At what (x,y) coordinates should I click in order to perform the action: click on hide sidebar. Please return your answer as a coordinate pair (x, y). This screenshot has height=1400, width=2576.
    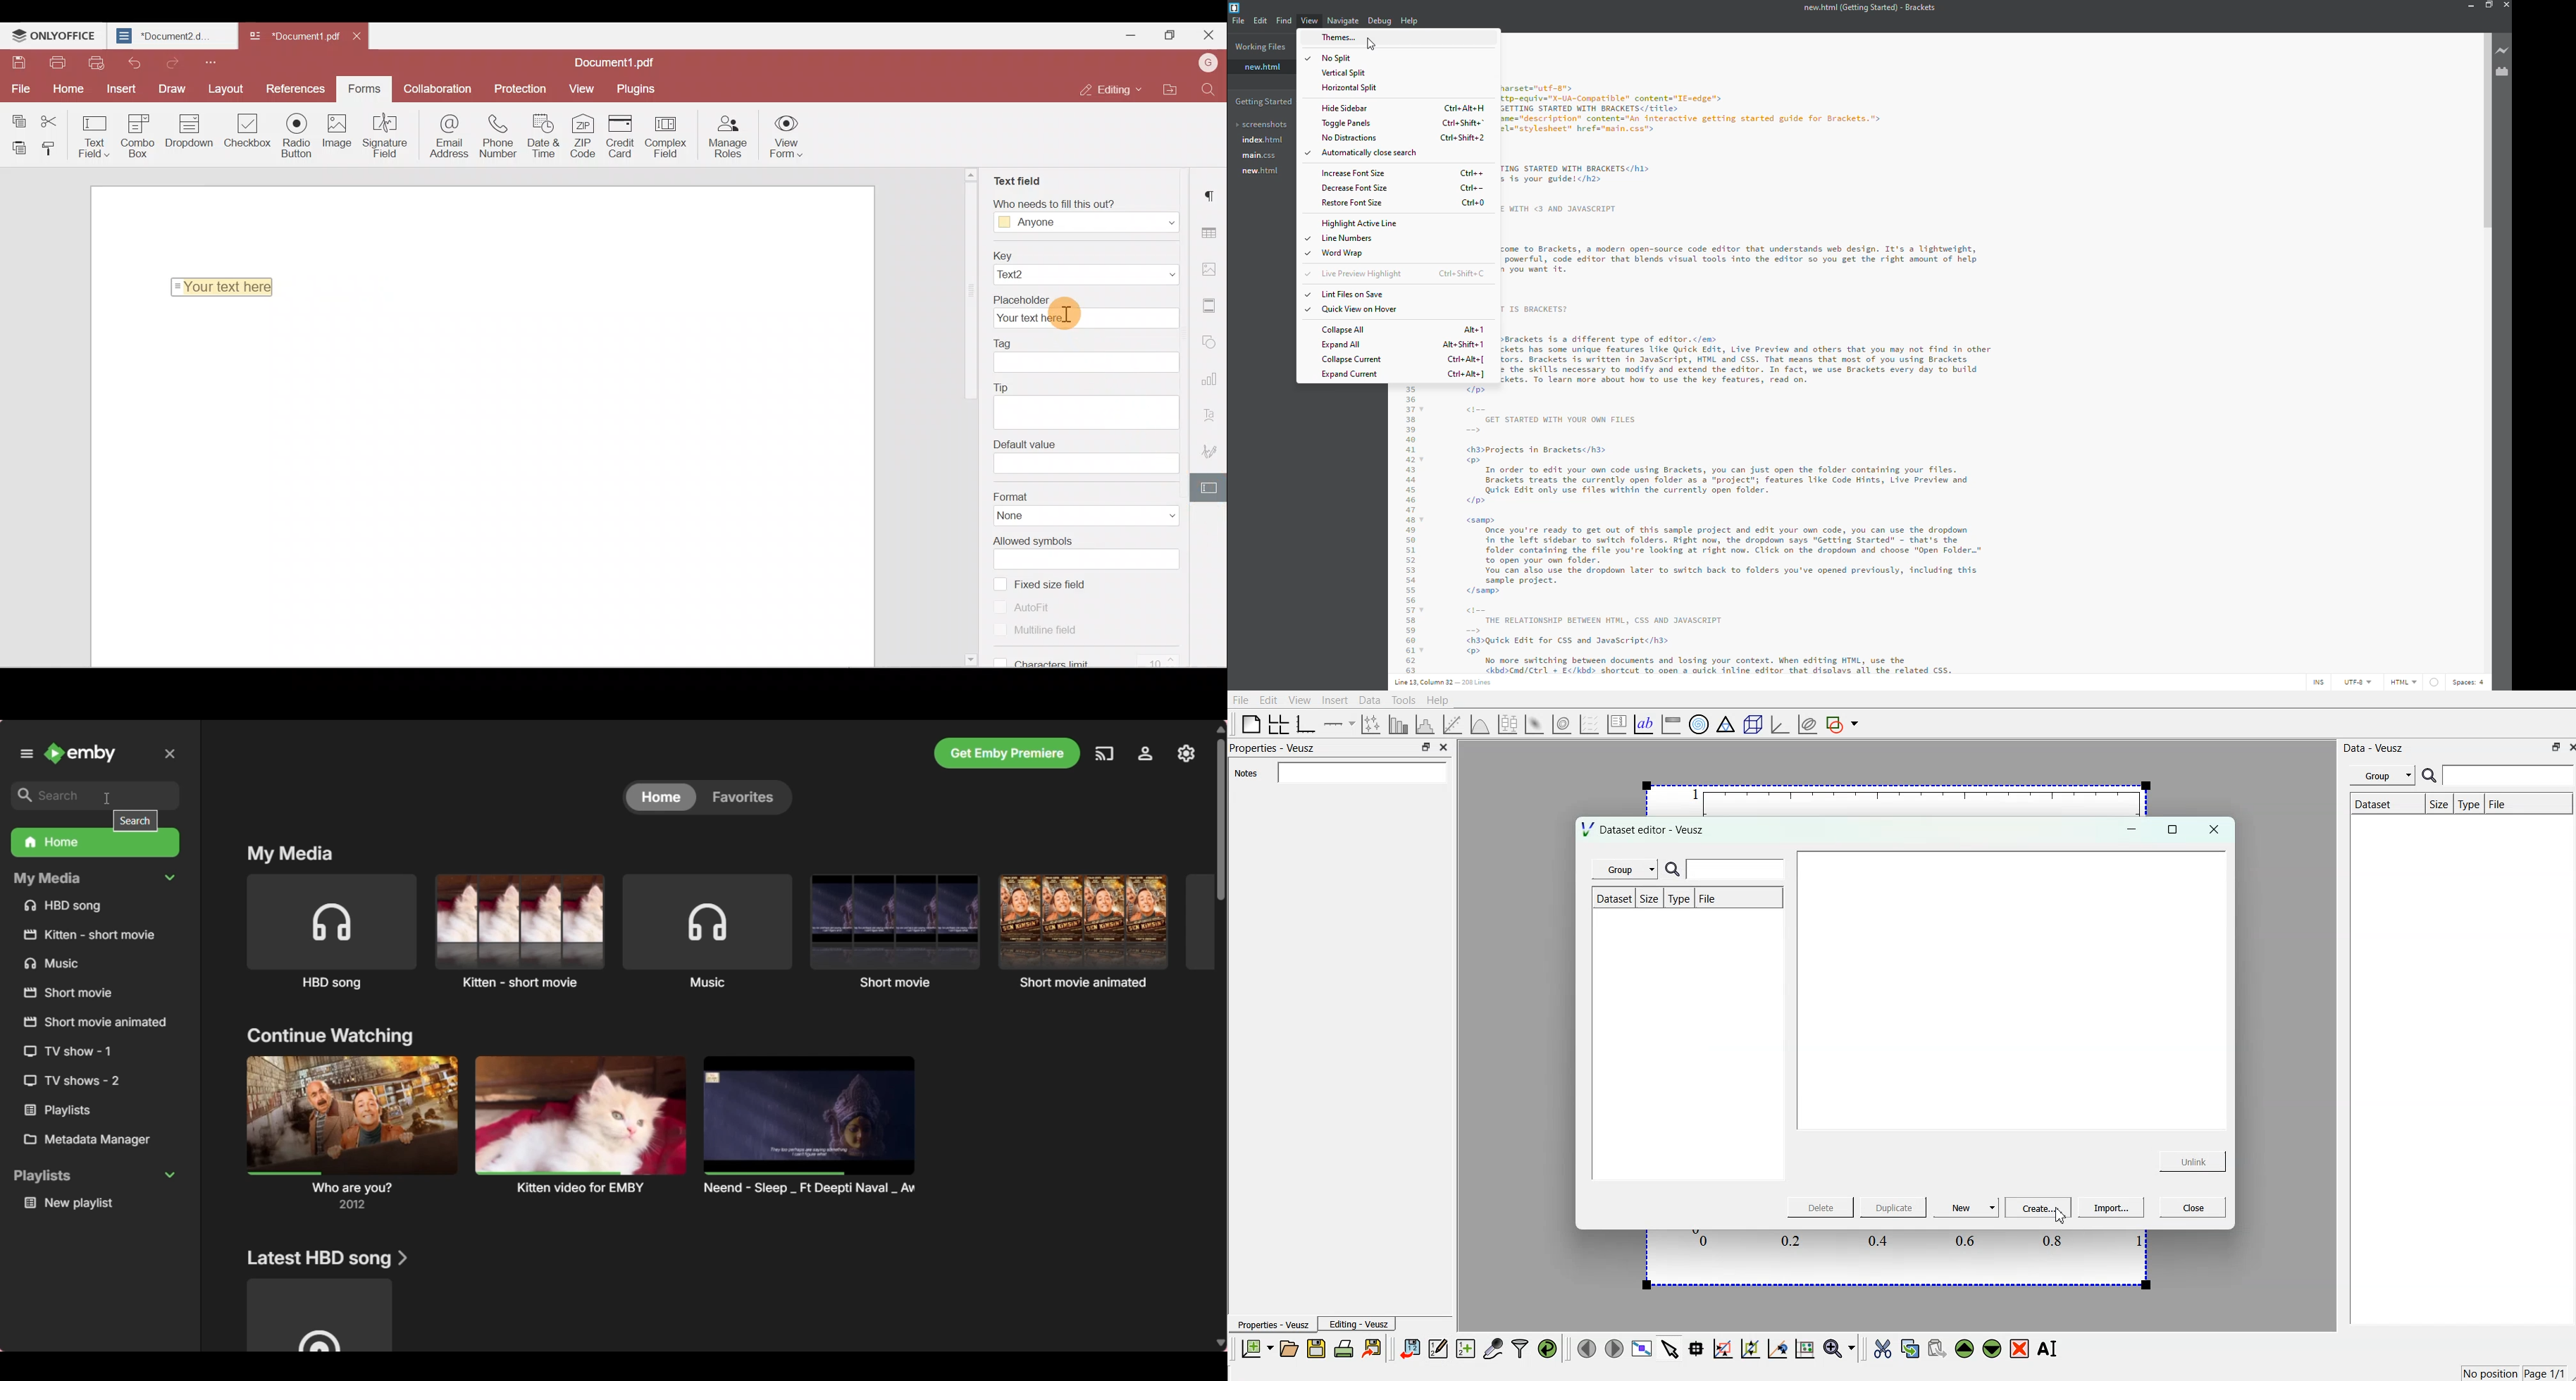
    Looking at the image, I should click on (1345, 108).